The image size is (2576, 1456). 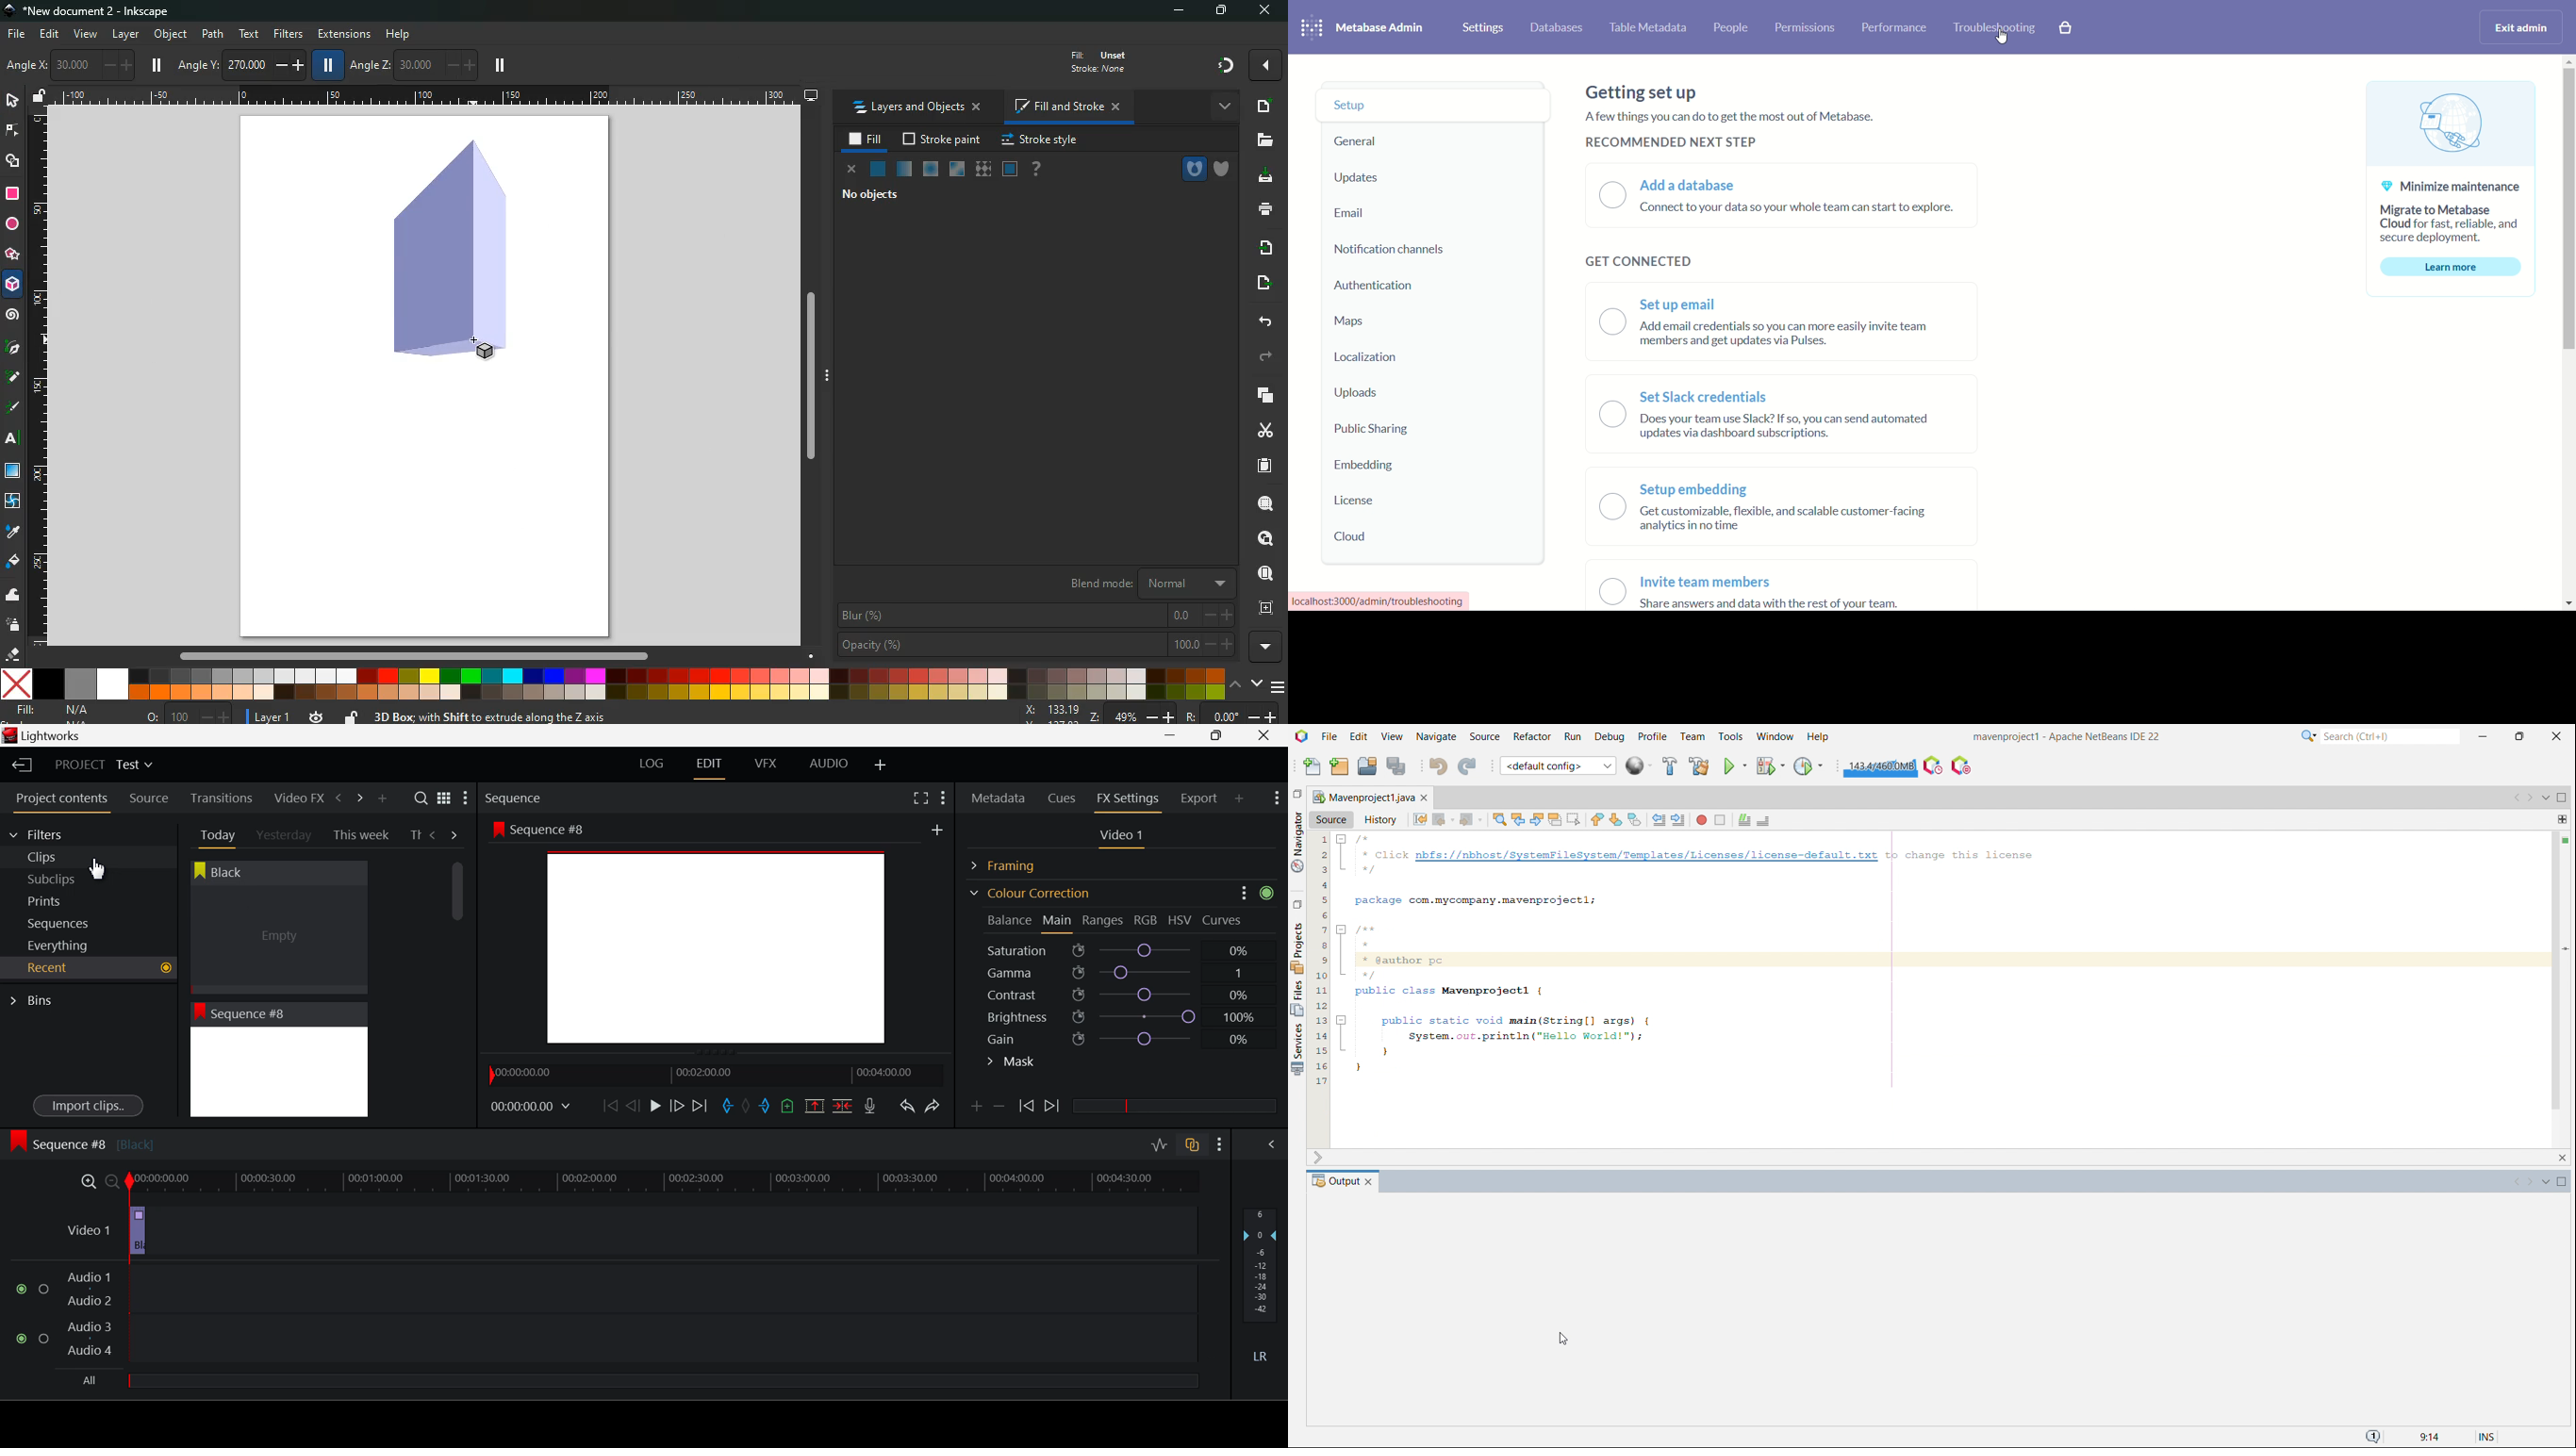 What do you see at coordinates (344, 35) in the screenshot?
I see `extensions` at bounding box center [344, 35].